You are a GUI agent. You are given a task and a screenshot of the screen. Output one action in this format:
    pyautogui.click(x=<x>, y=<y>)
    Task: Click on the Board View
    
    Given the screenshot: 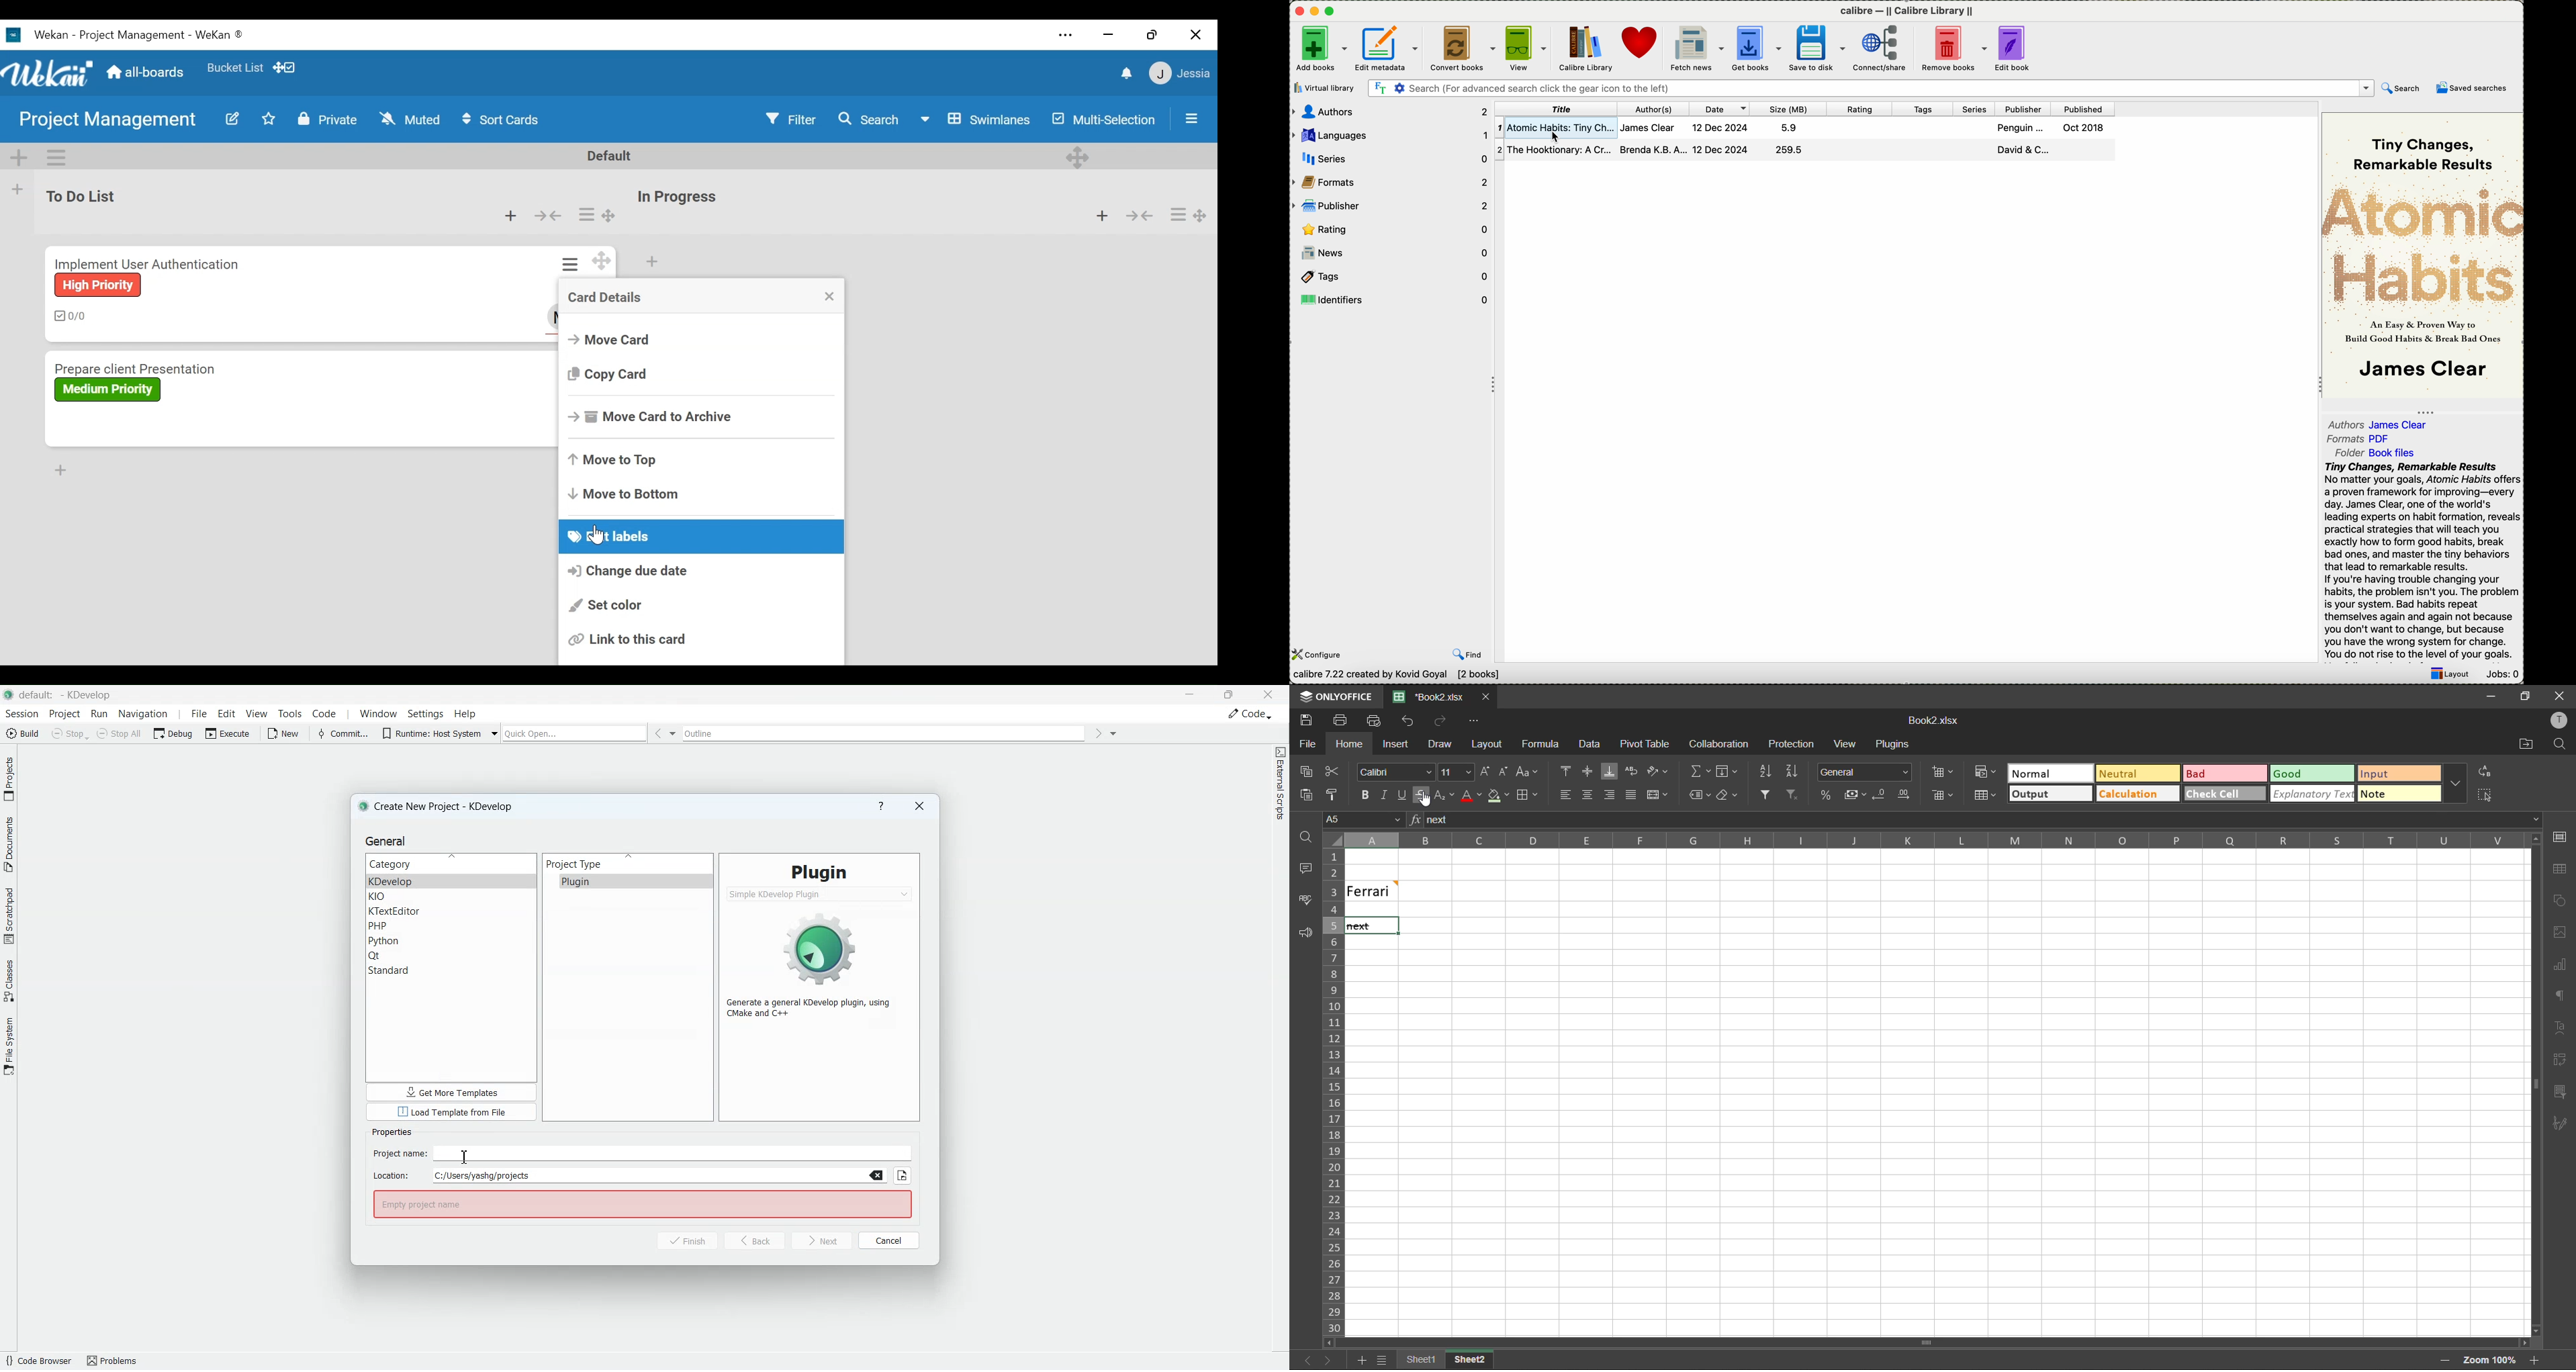 What is the action you would take?
    pyautogui.click(x=976, y=119)
    